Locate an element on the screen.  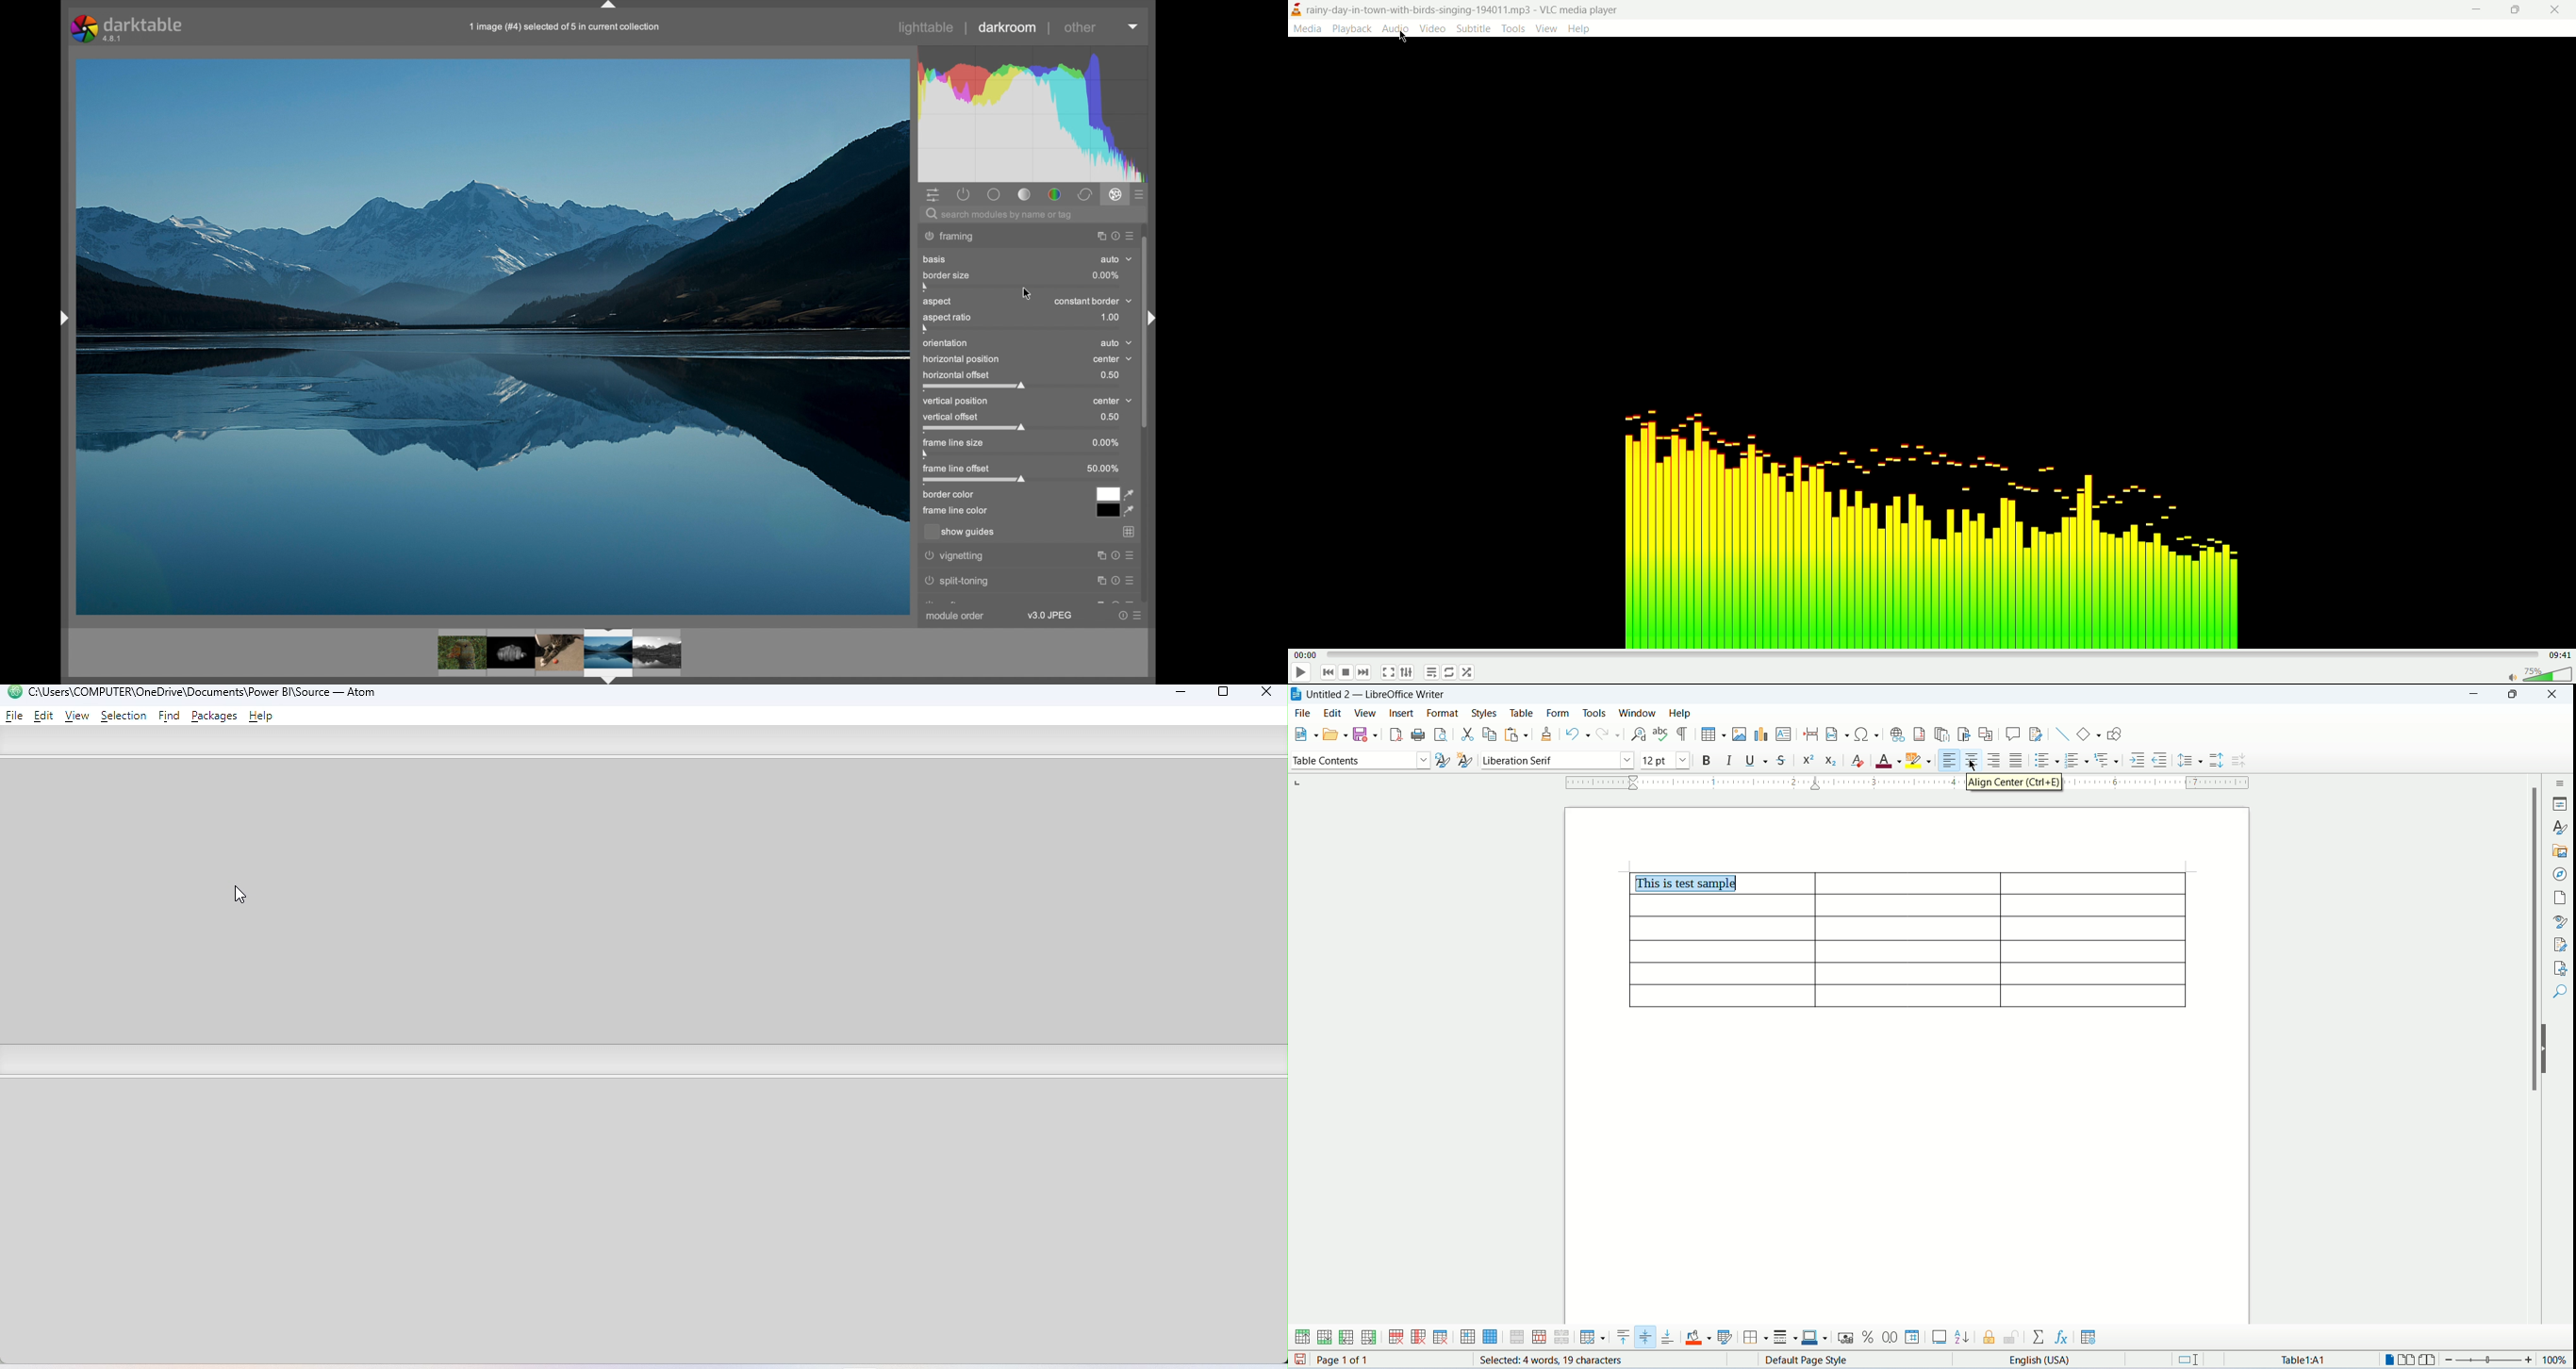
show all advanced modules is located at coordinates (1140, 195).